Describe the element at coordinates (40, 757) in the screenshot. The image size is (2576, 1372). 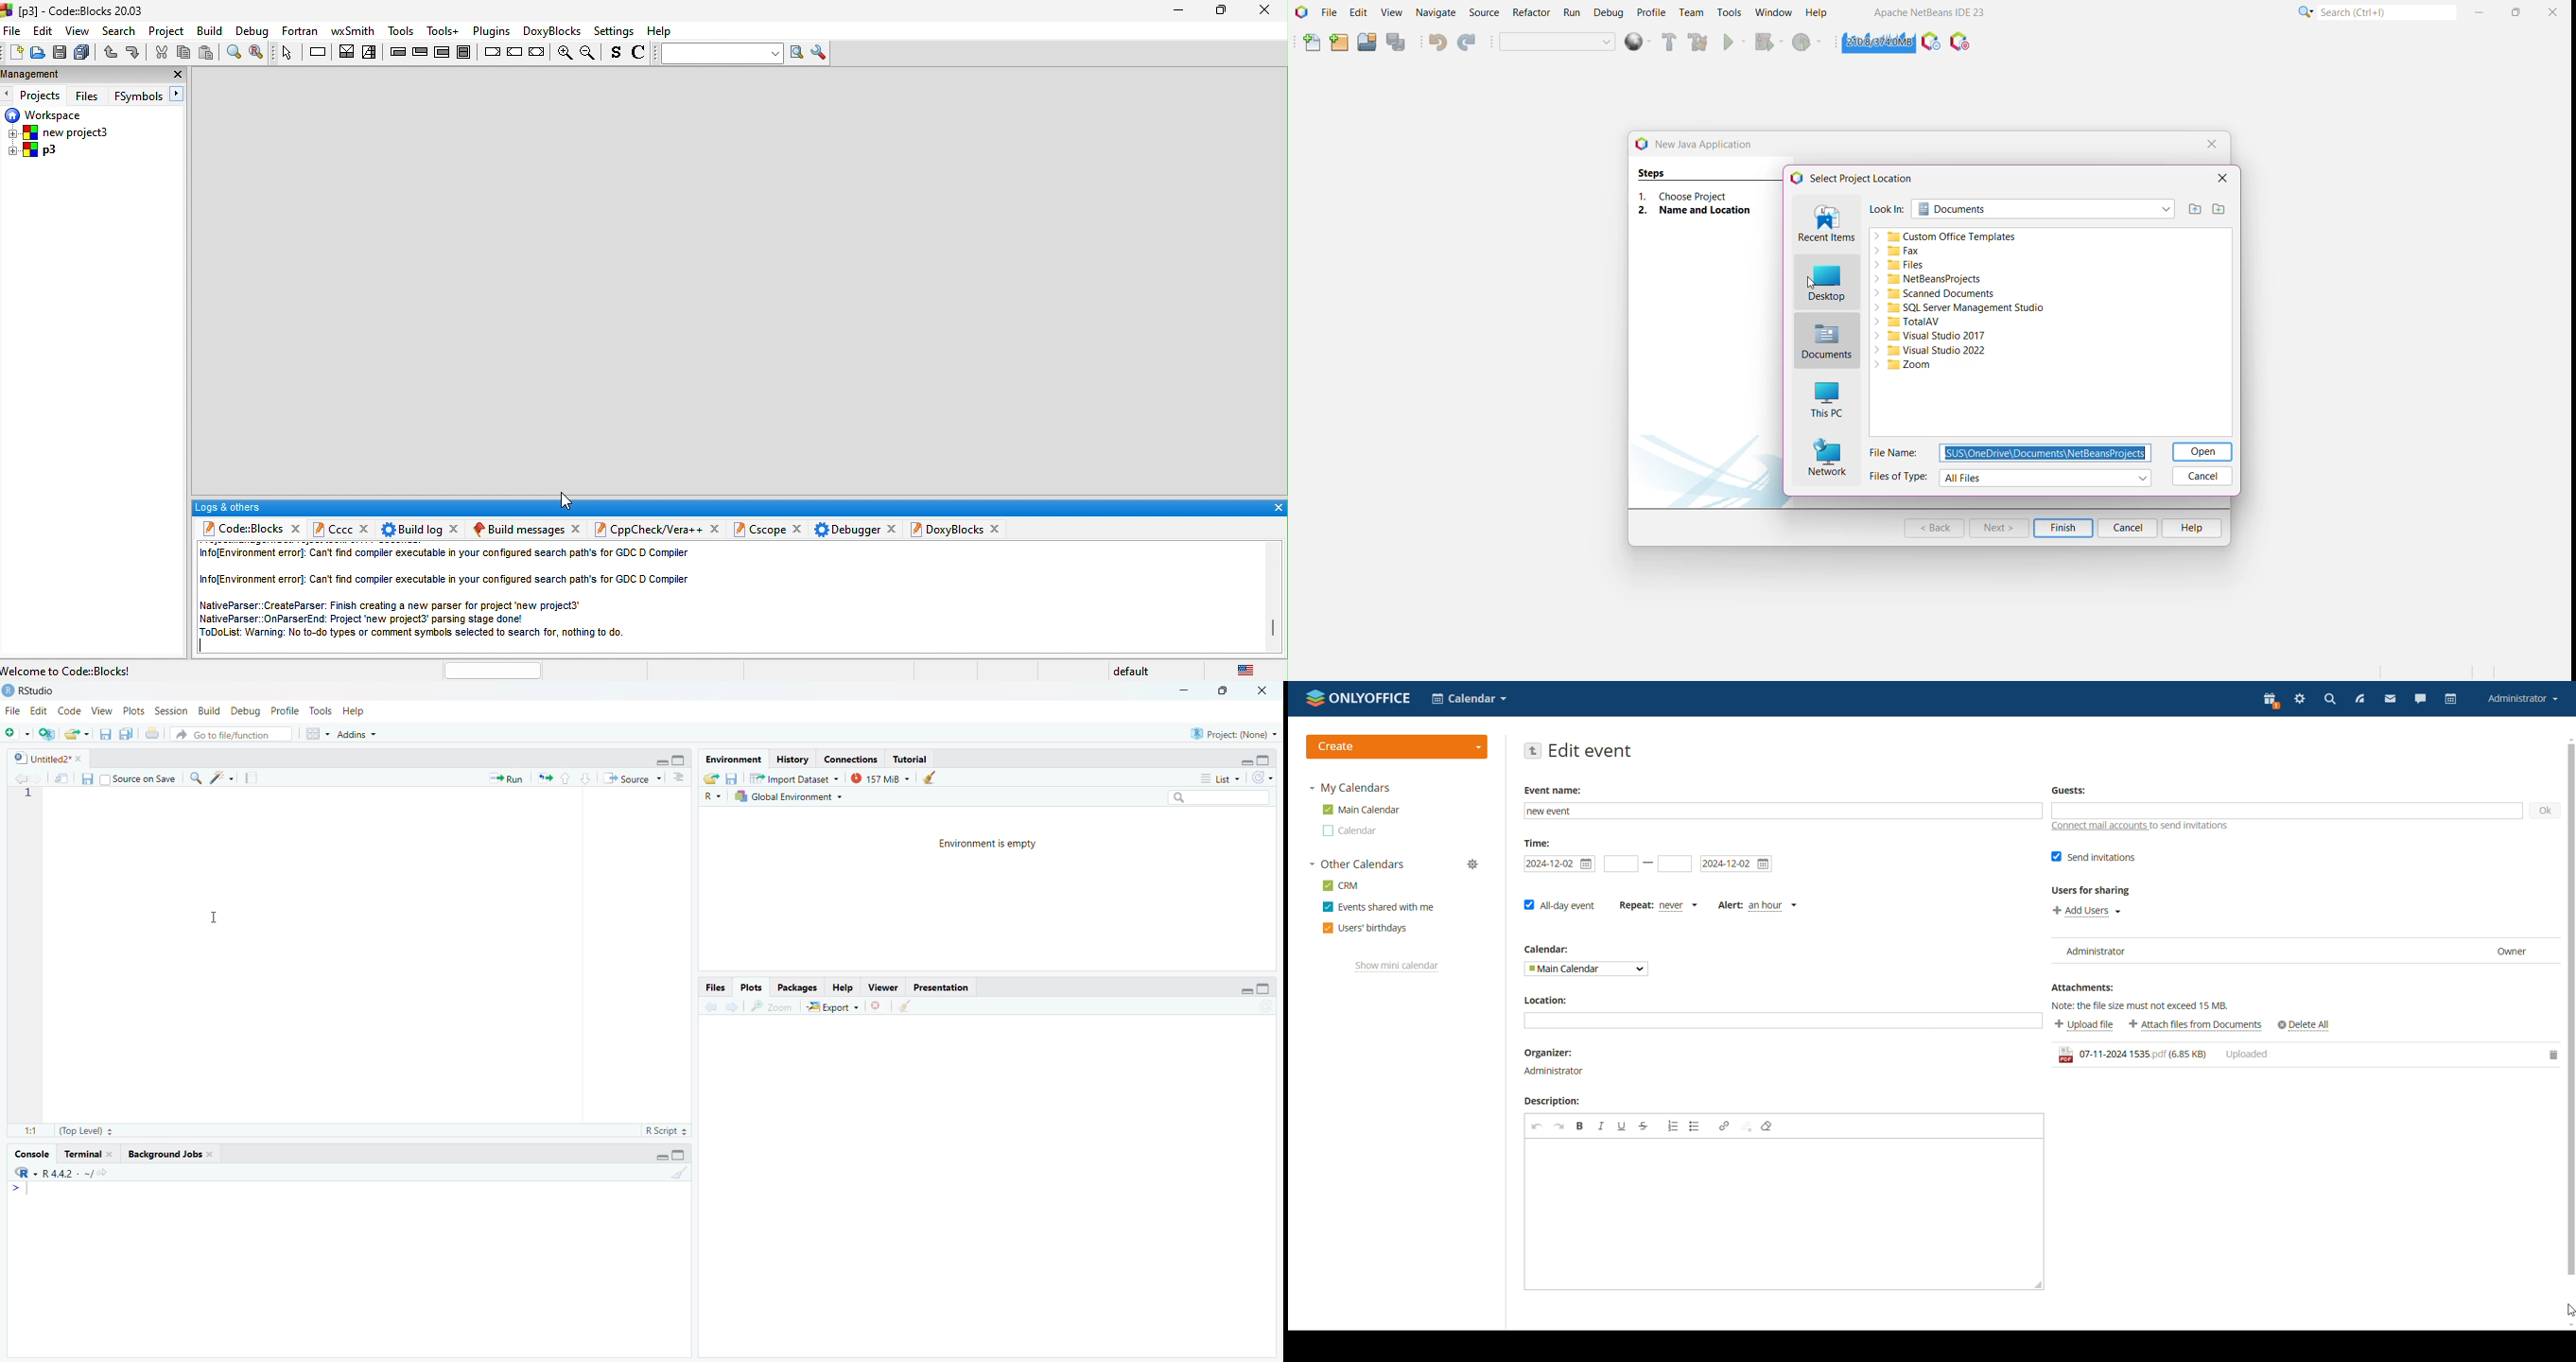
I see `Untitled2*` at that location.